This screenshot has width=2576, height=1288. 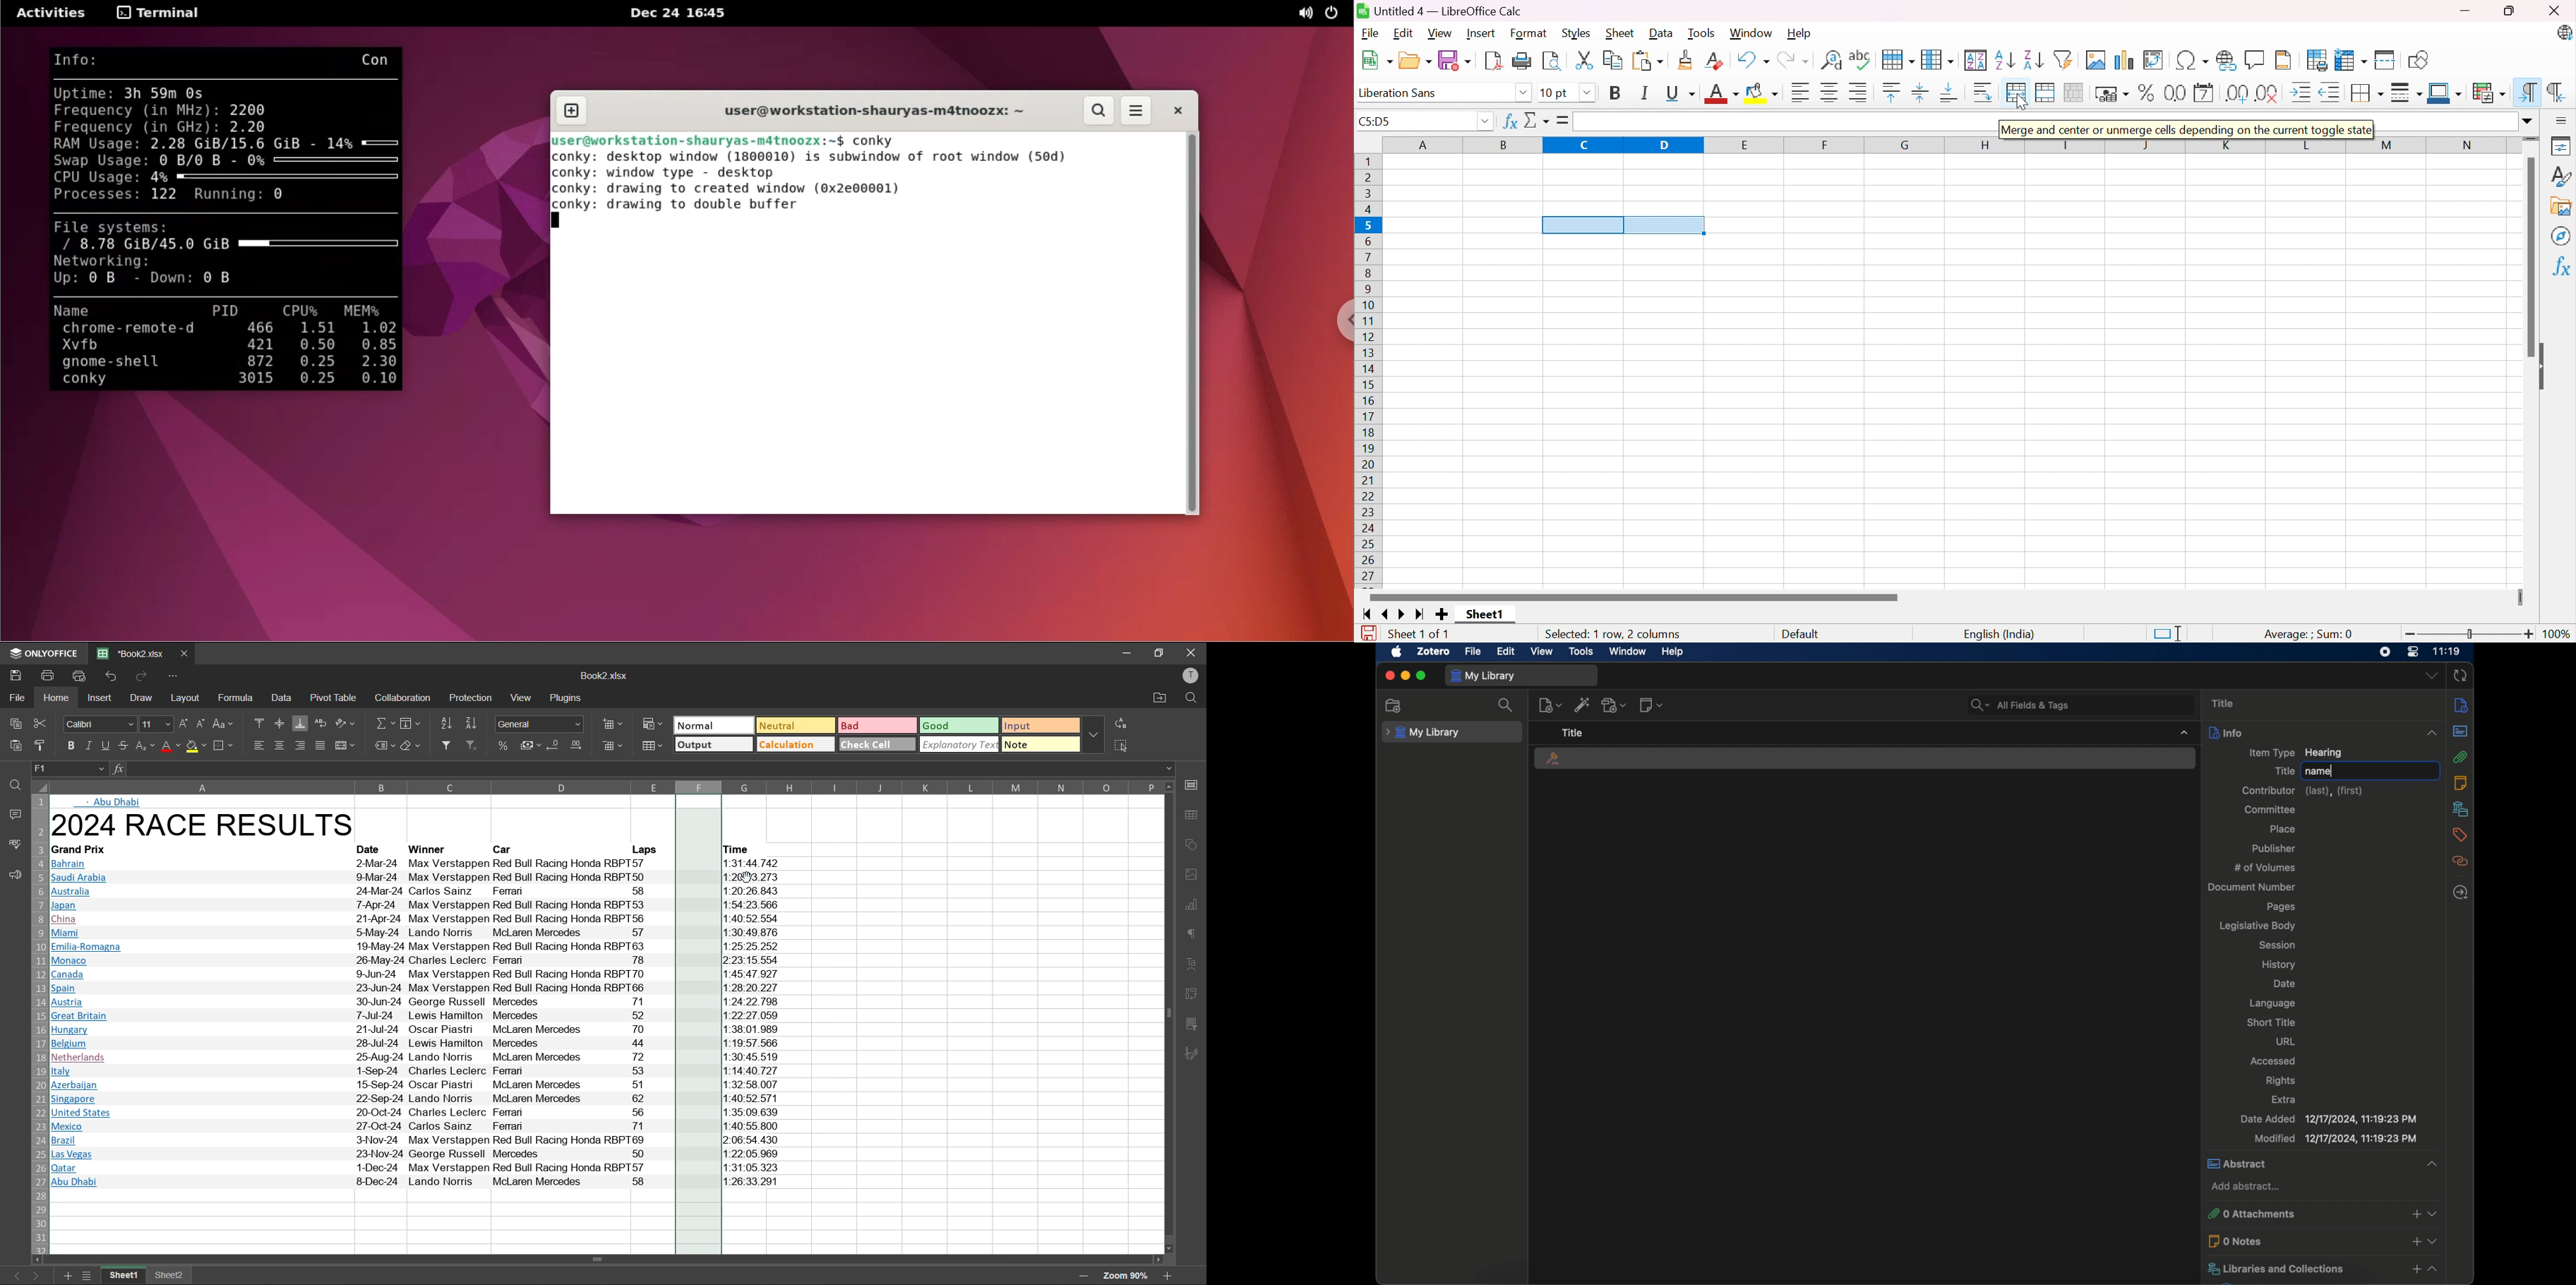 What do you see at coordinates (1422, 616) in the screenshot?
I see `Scroll to last sheet` at bounding box center [1422, 616].